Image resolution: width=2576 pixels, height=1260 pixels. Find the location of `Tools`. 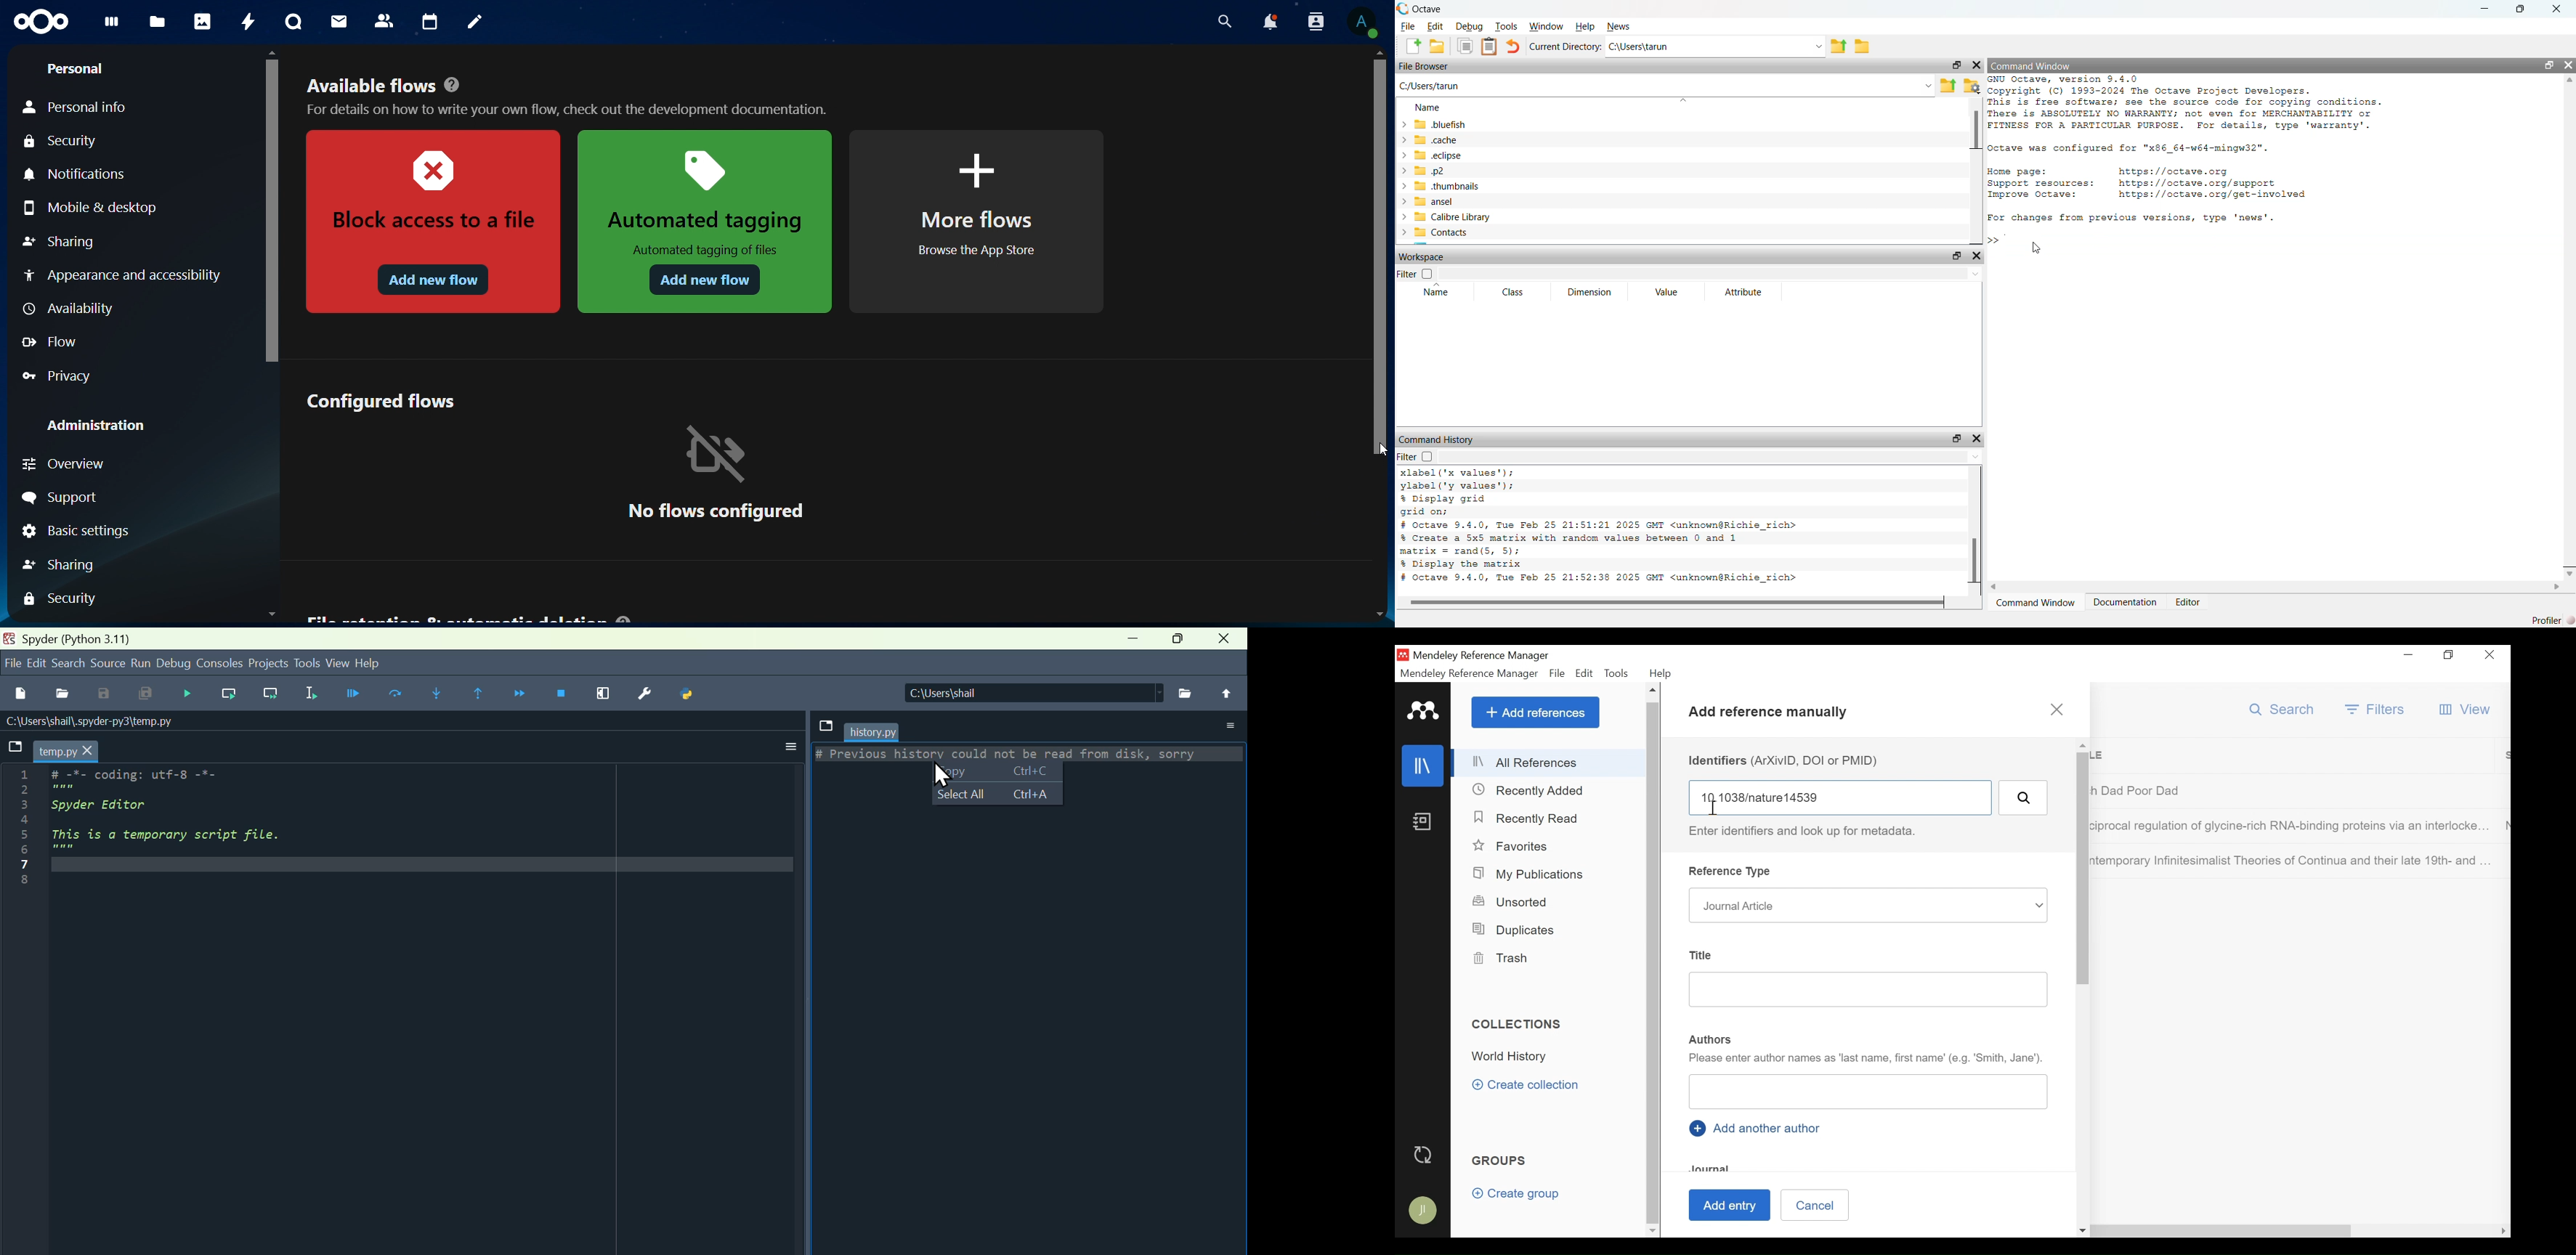

Tools is located at coordinates (1617, 672).